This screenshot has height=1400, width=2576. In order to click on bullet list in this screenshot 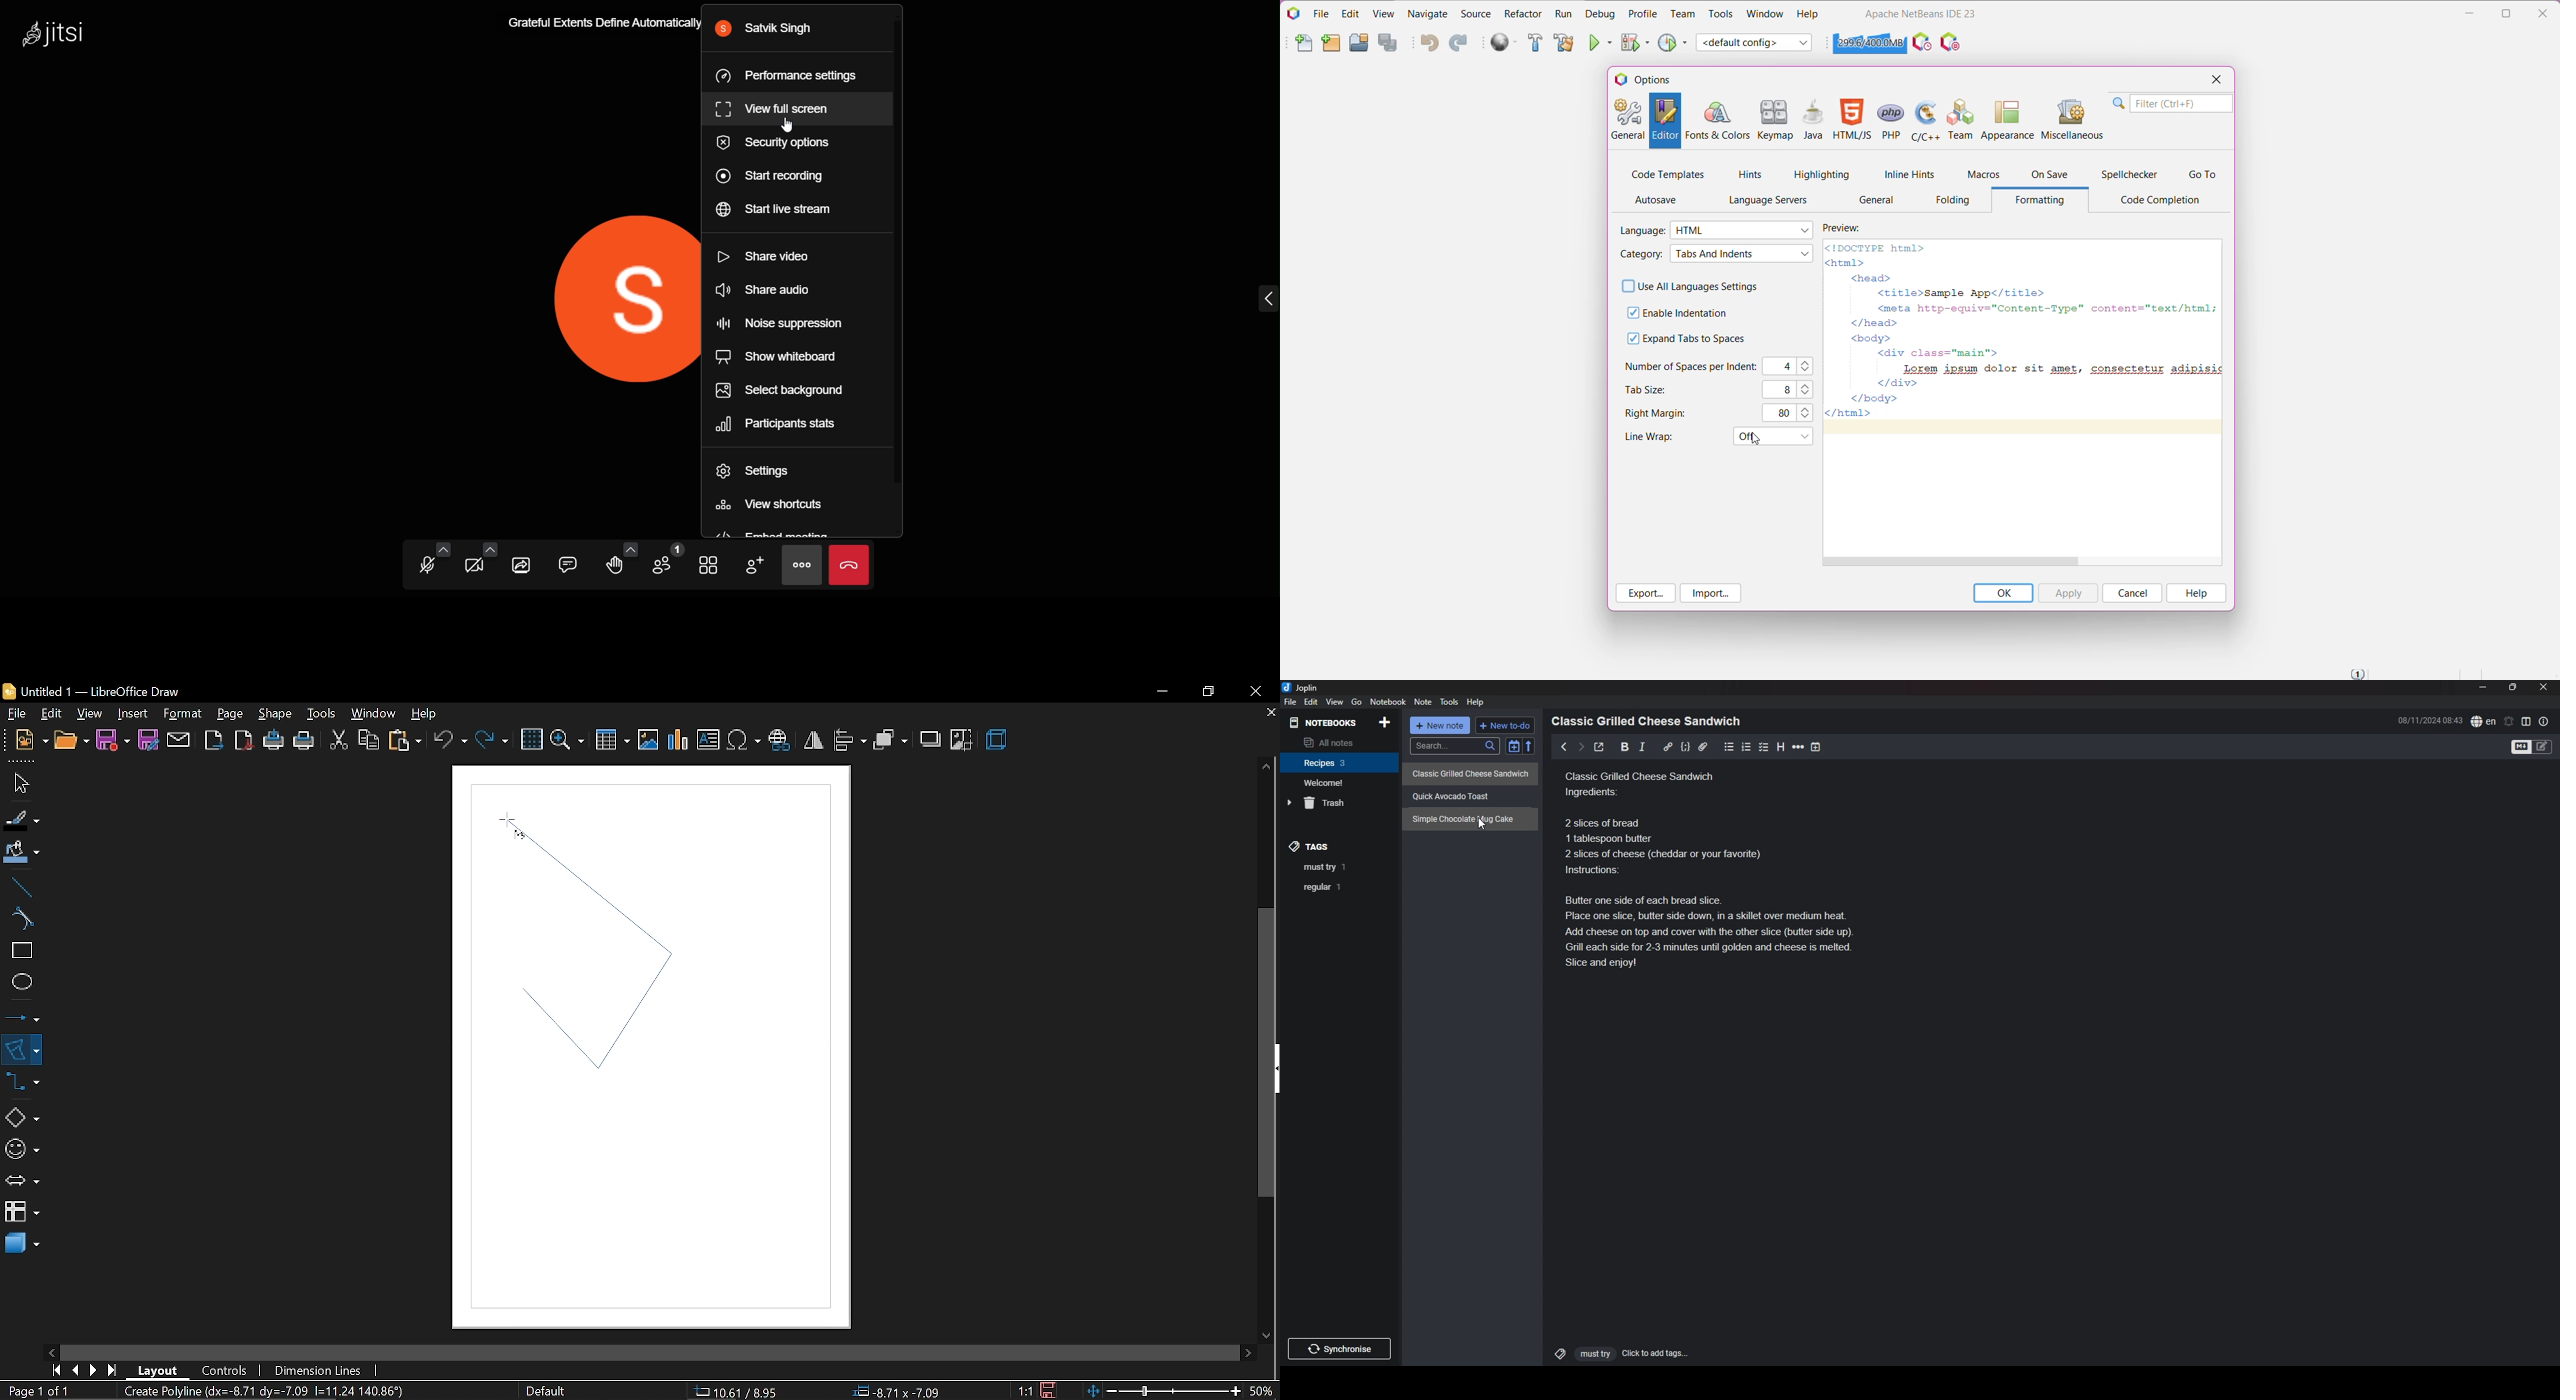, I will do `click(1729, 747)`.